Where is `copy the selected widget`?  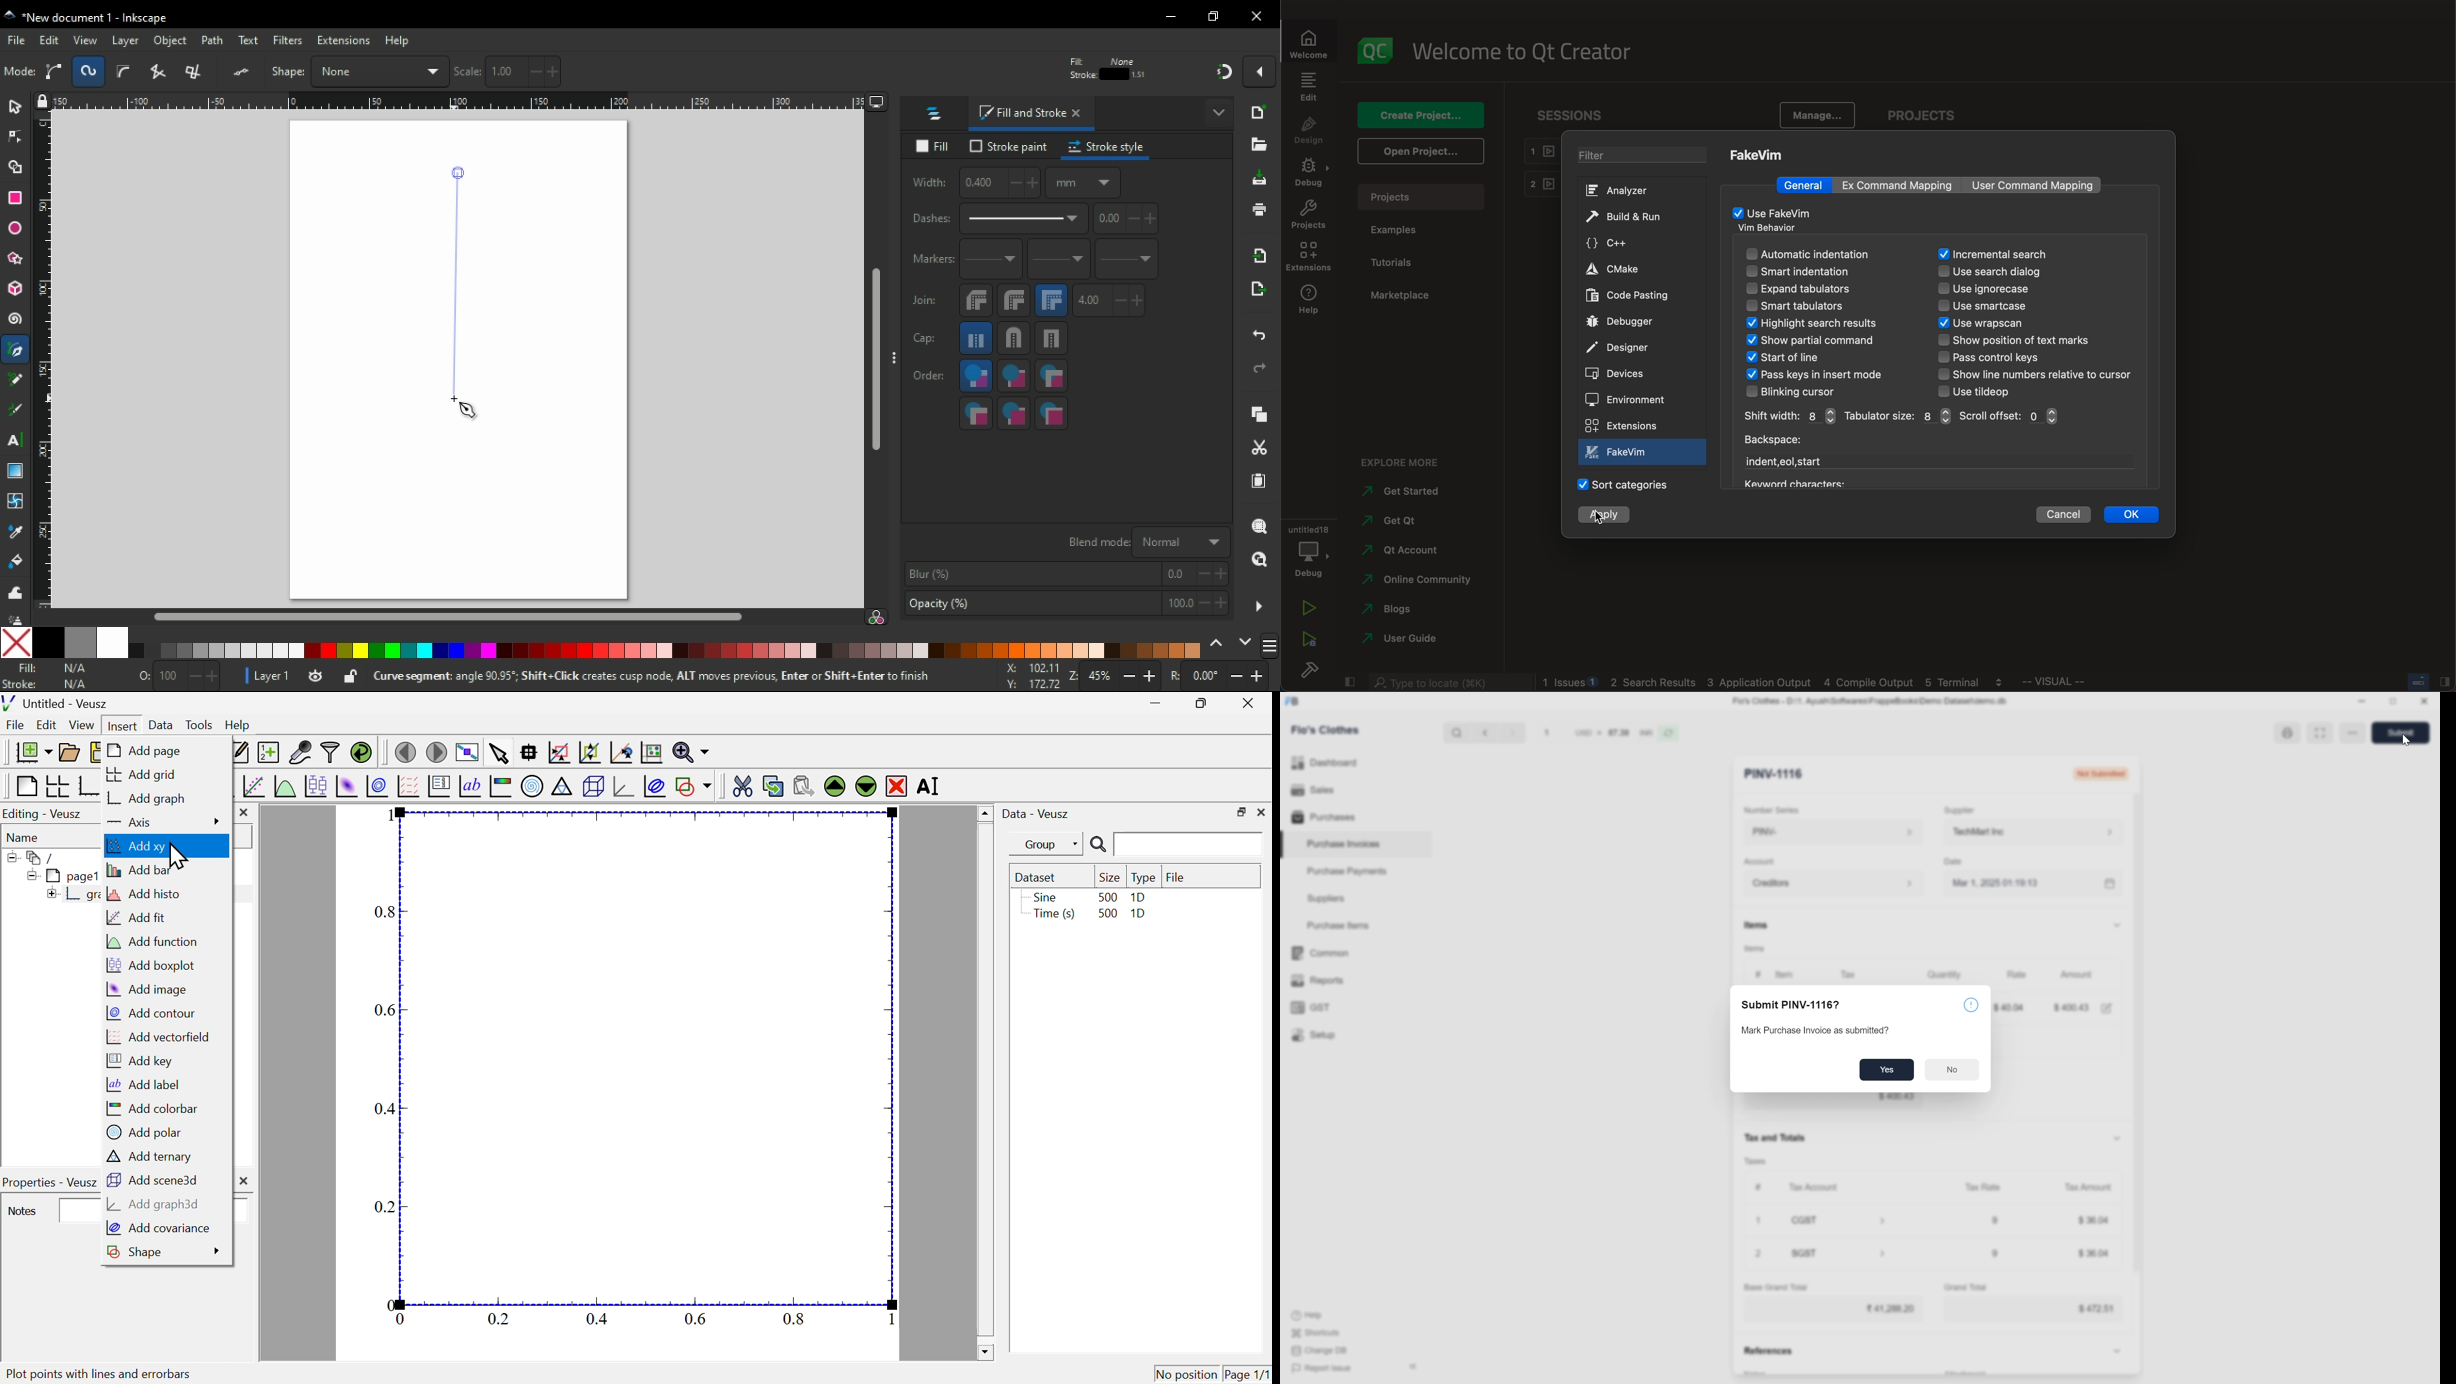 copy the selected widget is located at coordinates (774, 785).